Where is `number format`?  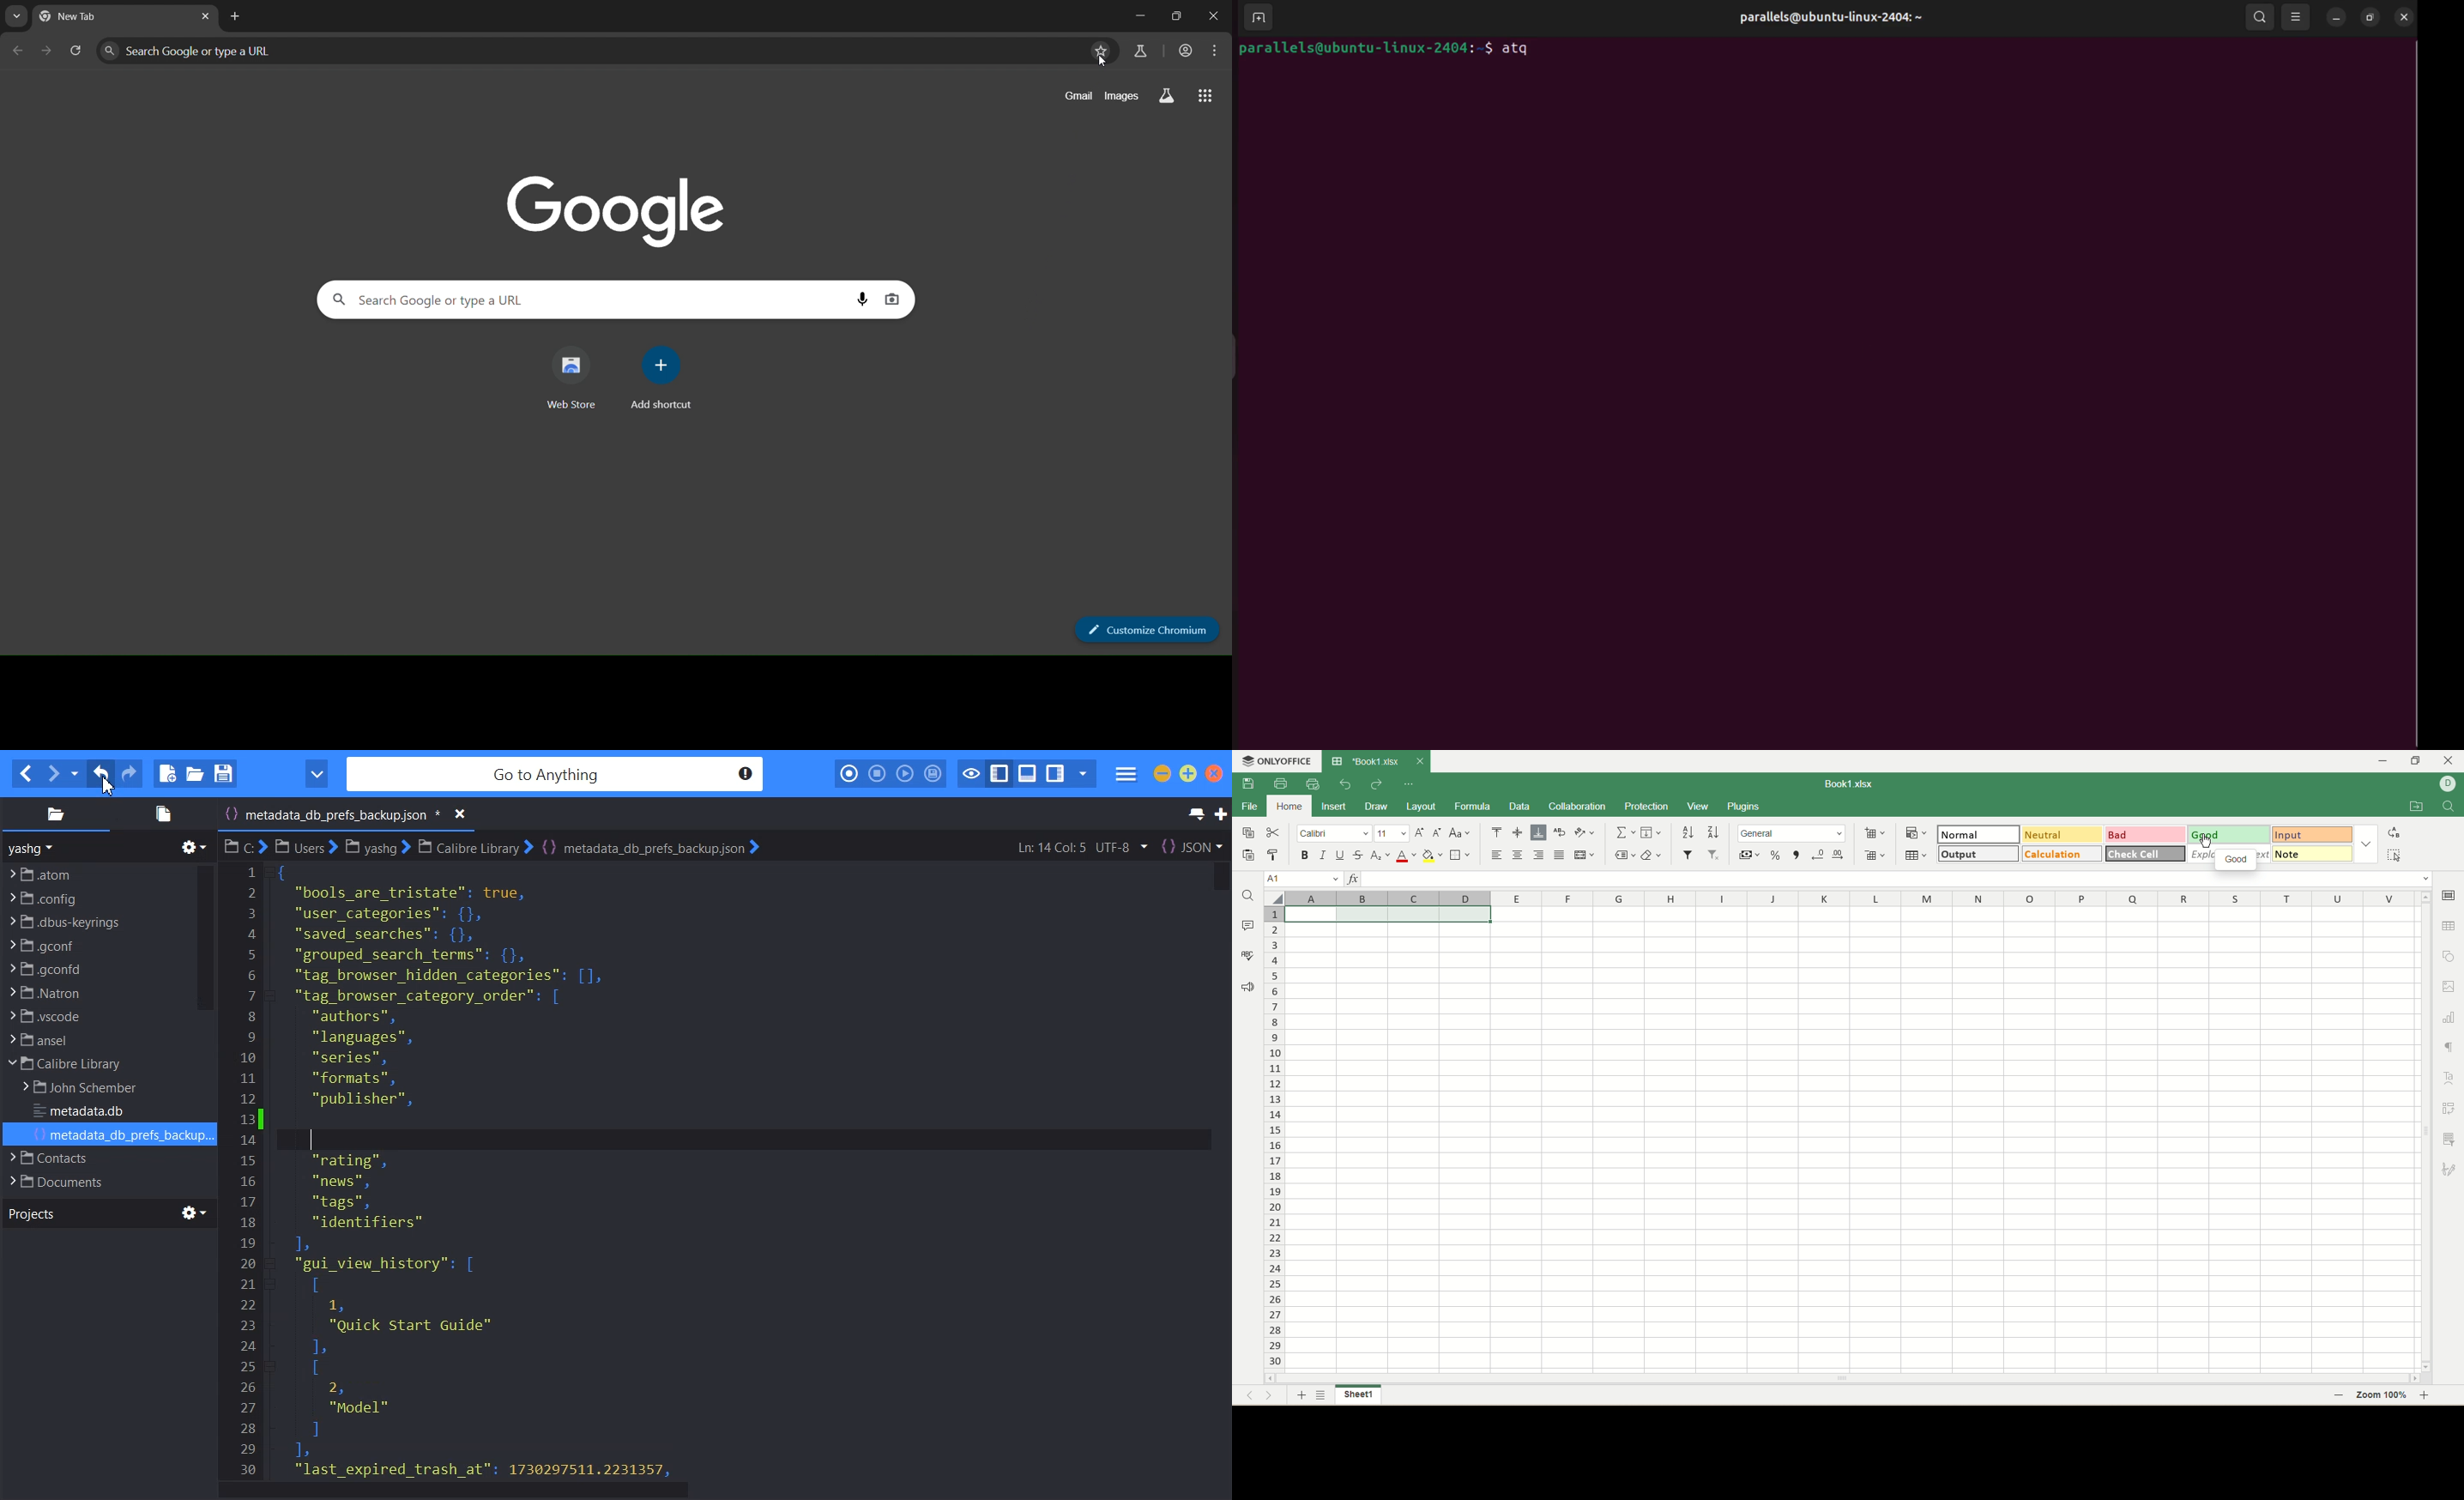
number format is located at coordinates (1792, 833).